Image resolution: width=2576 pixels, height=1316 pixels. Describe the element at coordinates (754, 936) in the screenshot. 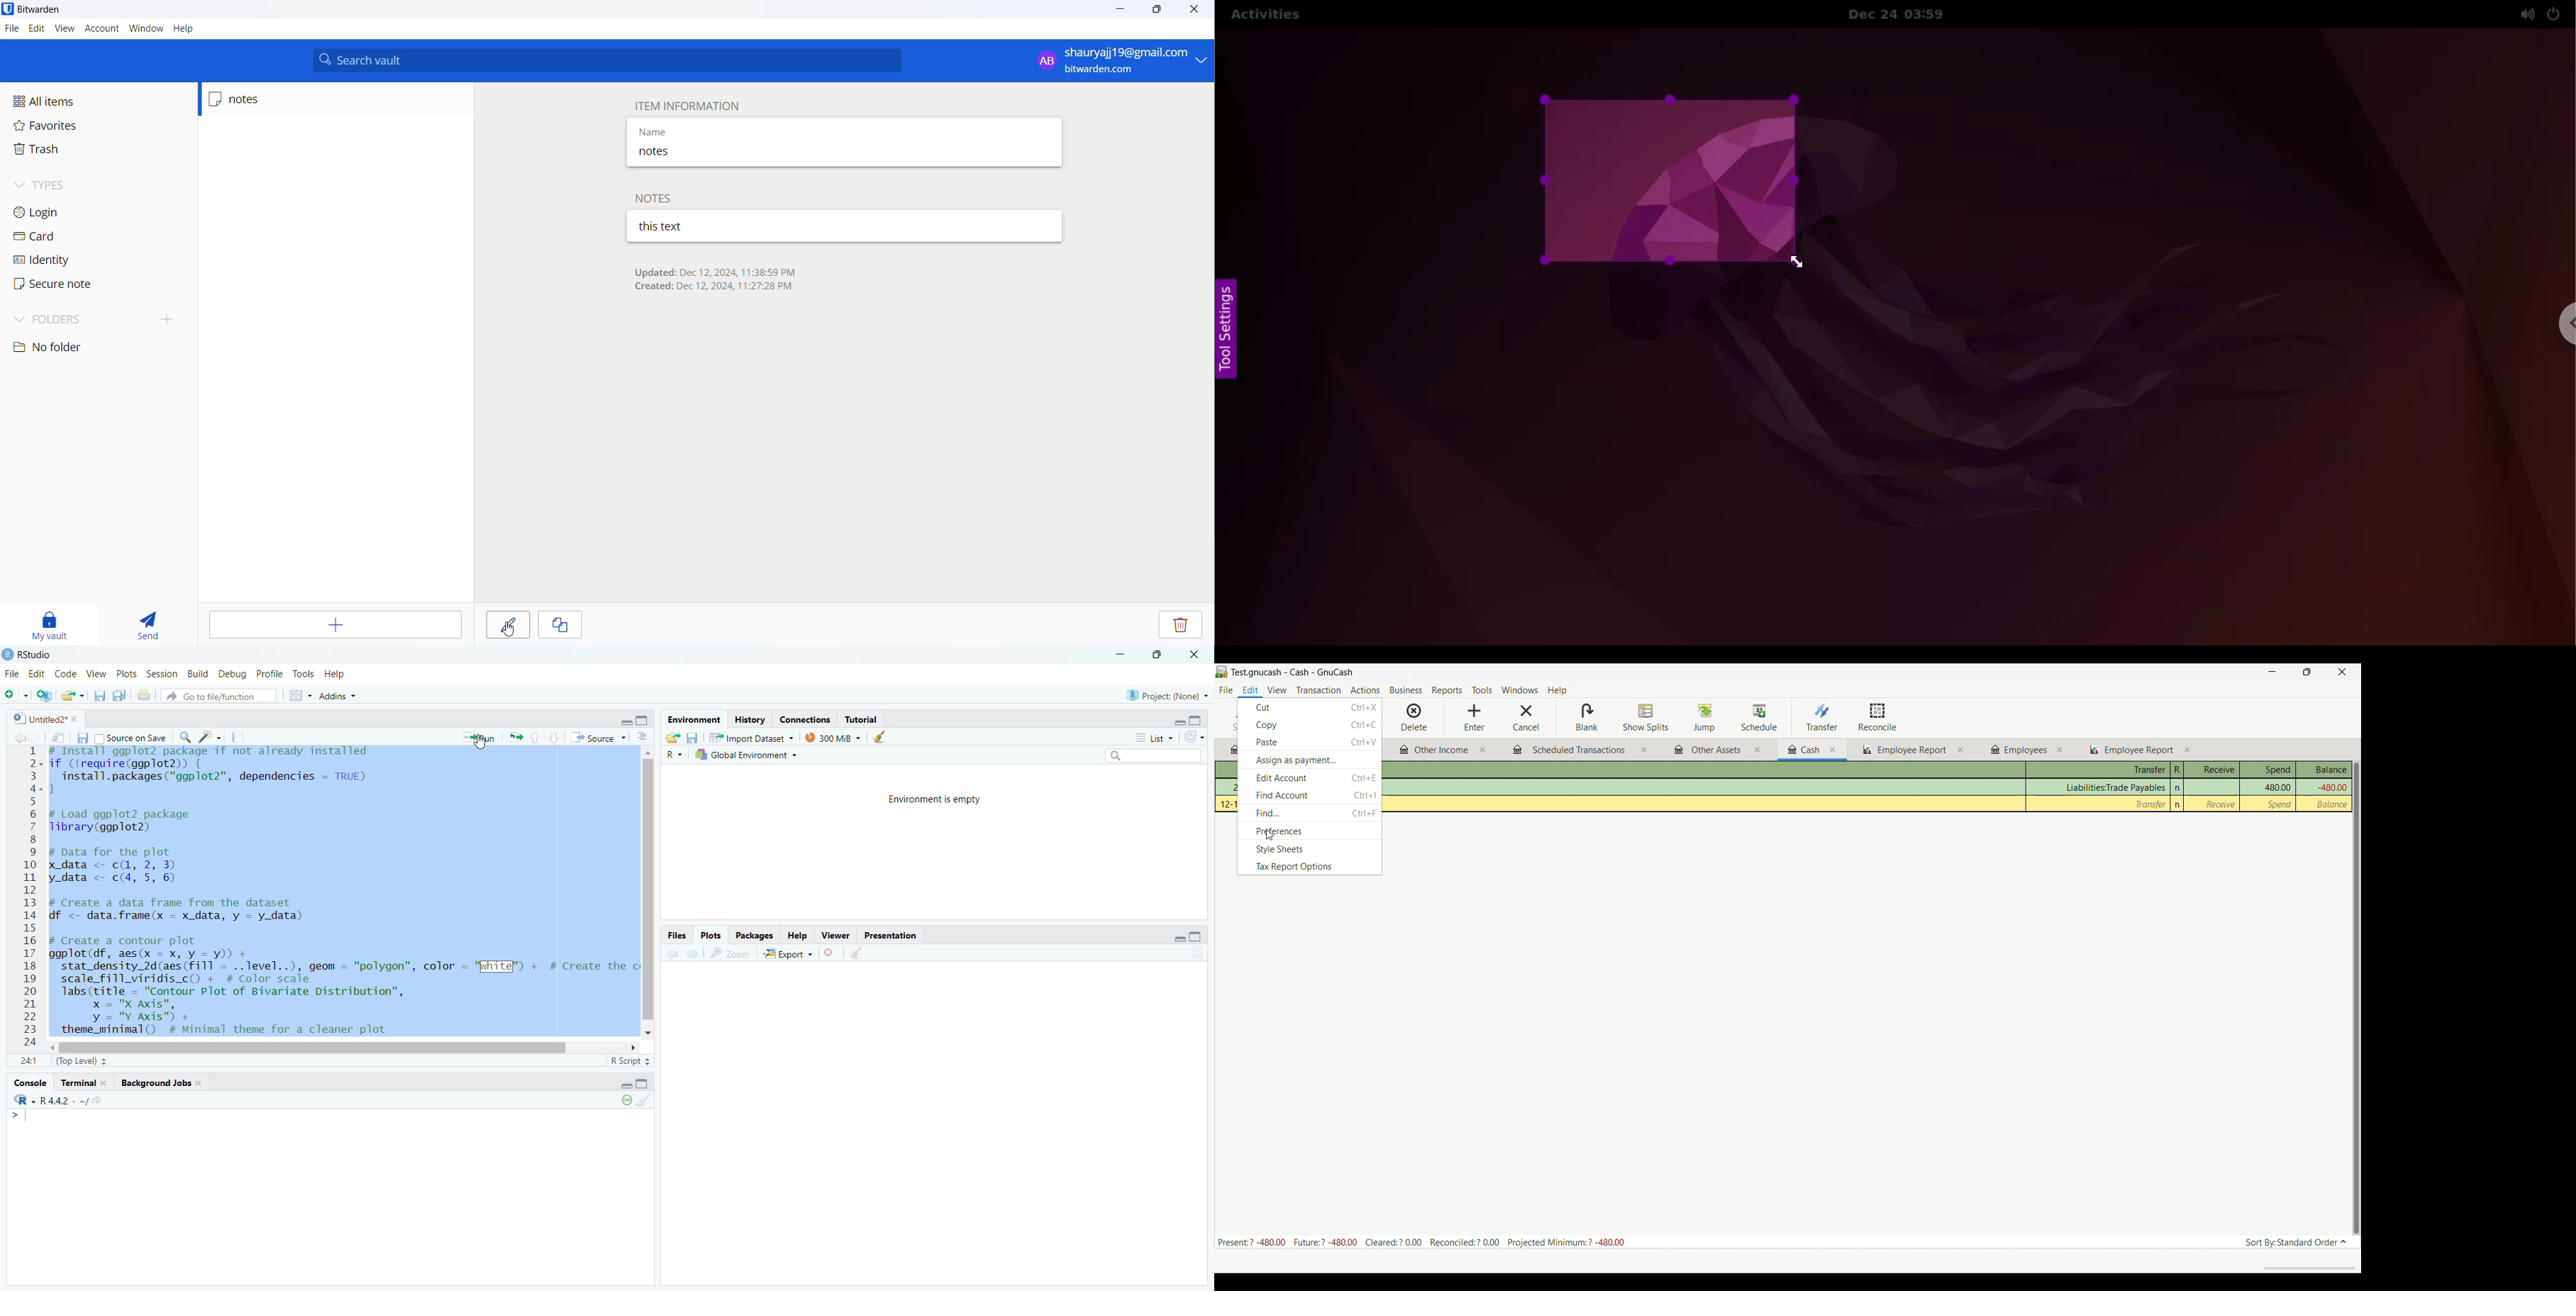

I see `Packages` at that location.